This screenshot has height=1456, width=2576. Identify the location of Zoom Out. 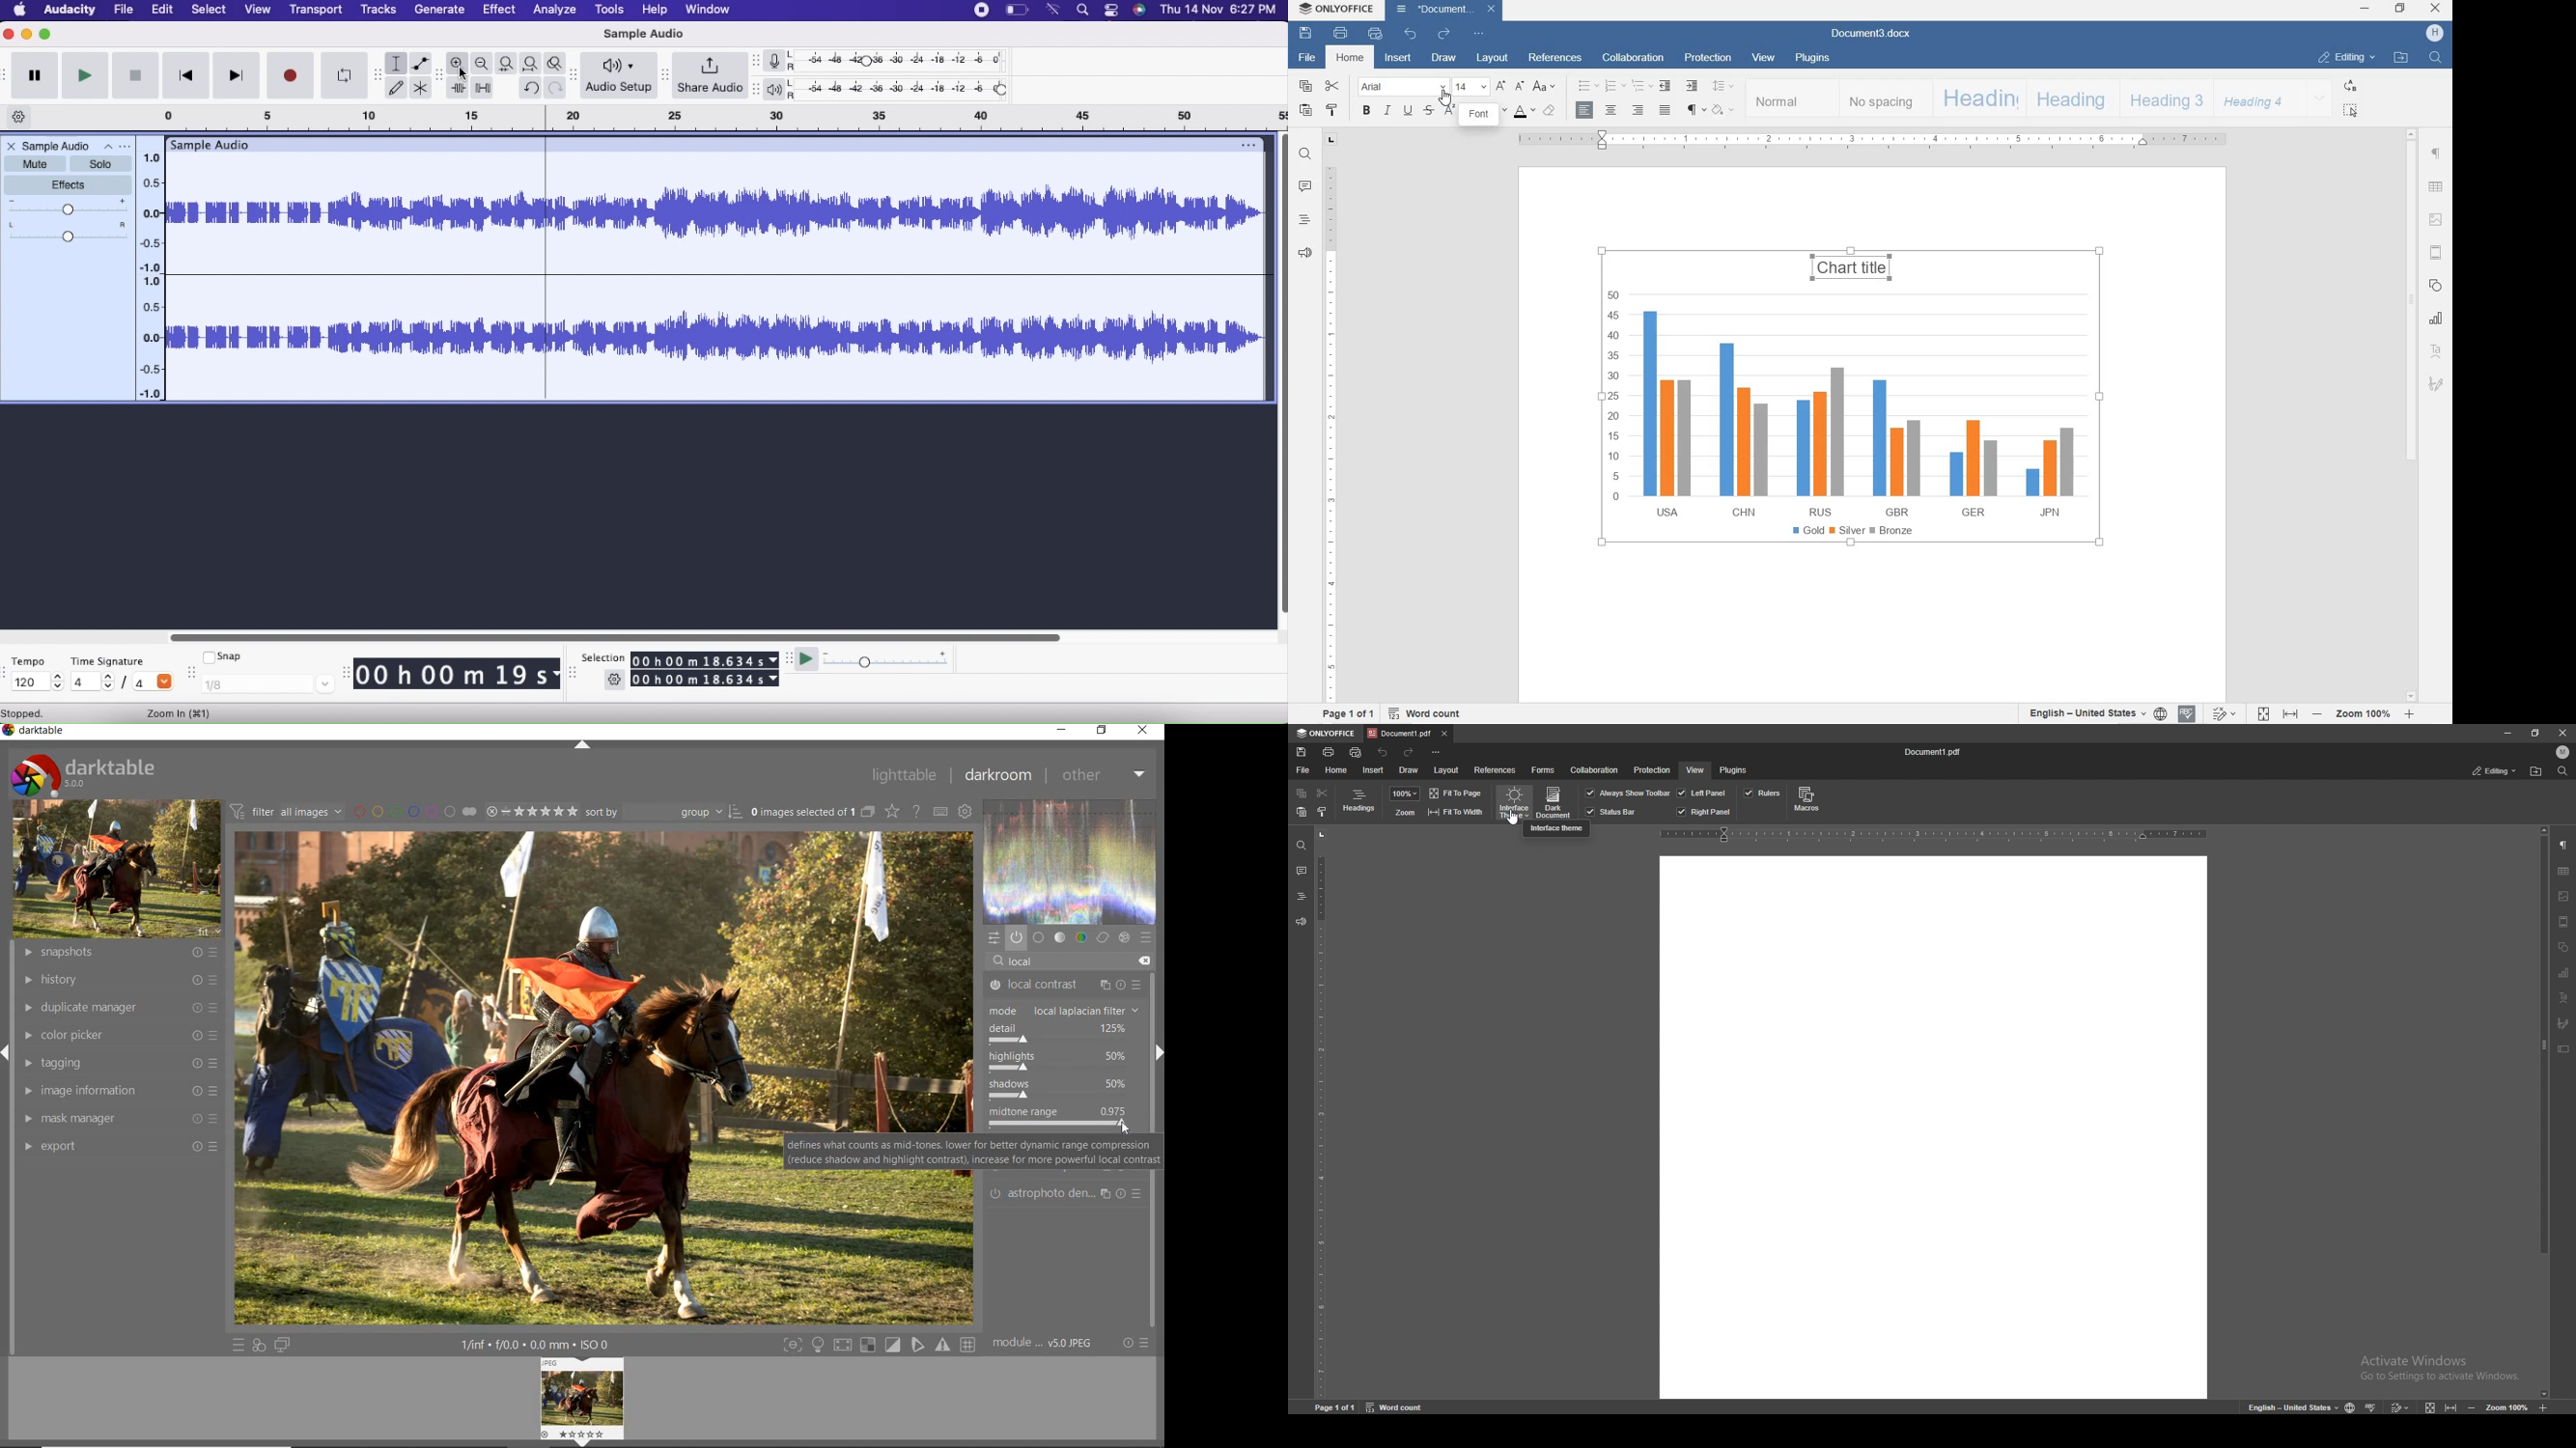
(483, 64).